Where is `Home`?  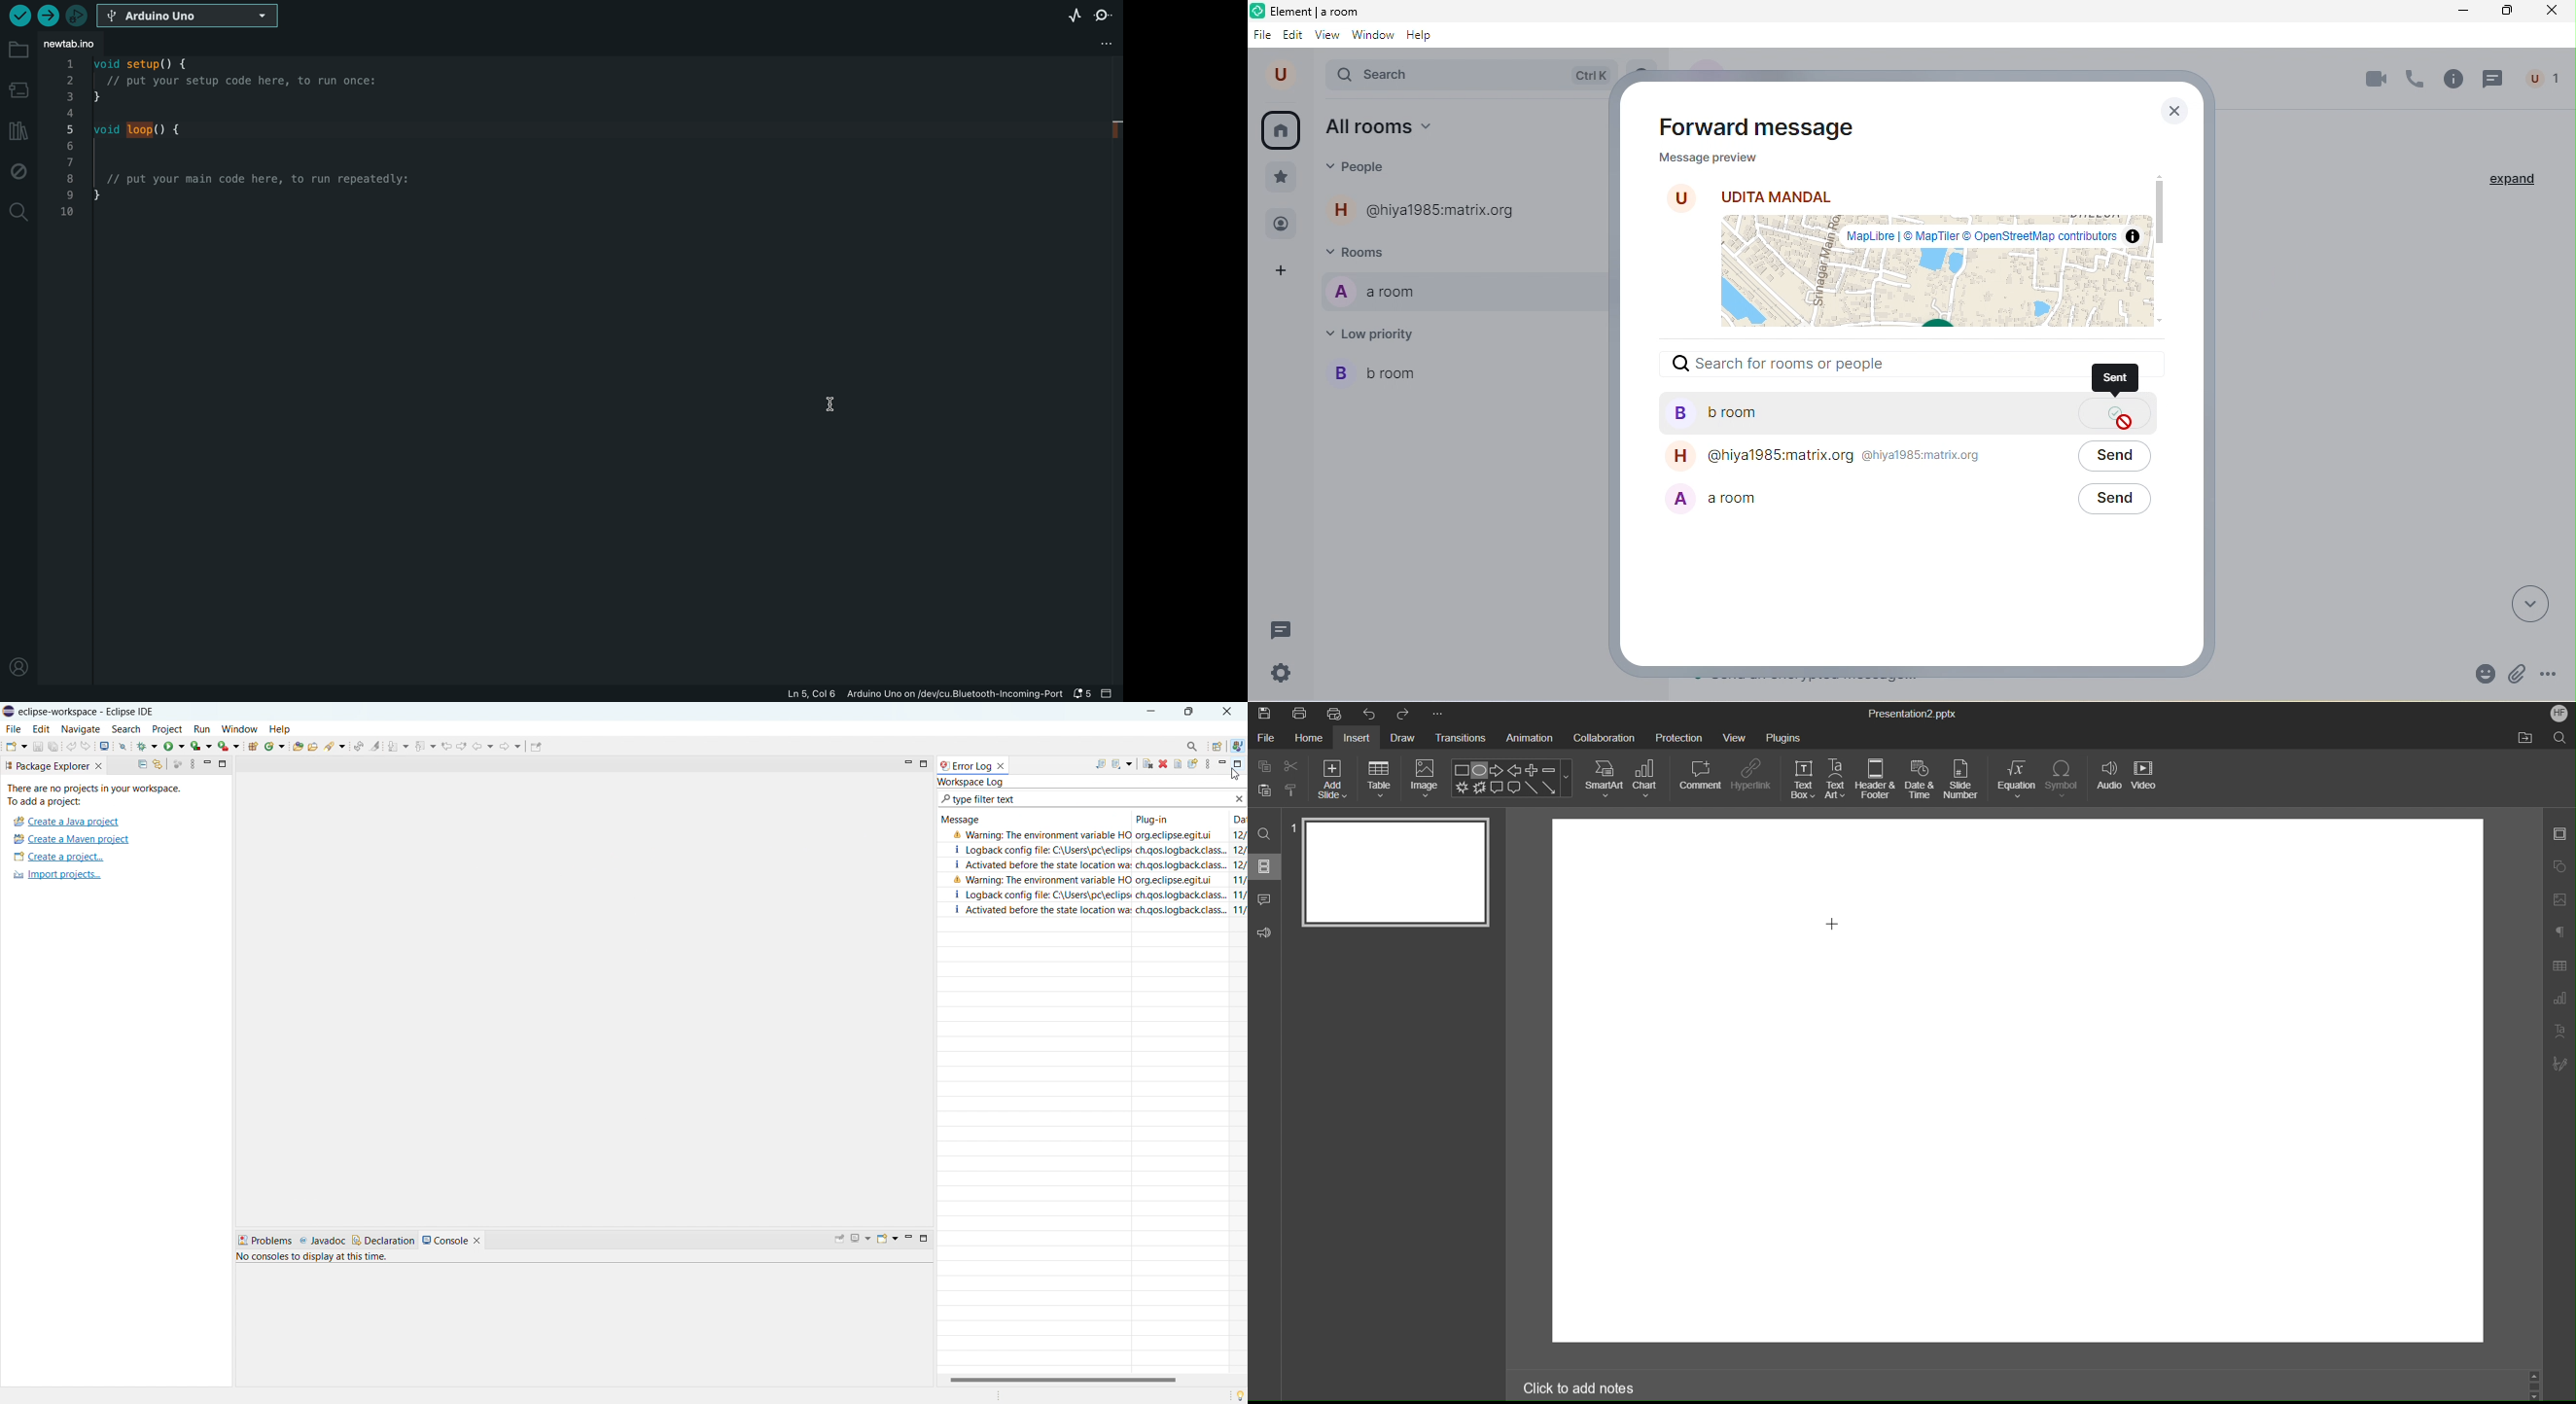
Home is located at coordinates (1307, 739).